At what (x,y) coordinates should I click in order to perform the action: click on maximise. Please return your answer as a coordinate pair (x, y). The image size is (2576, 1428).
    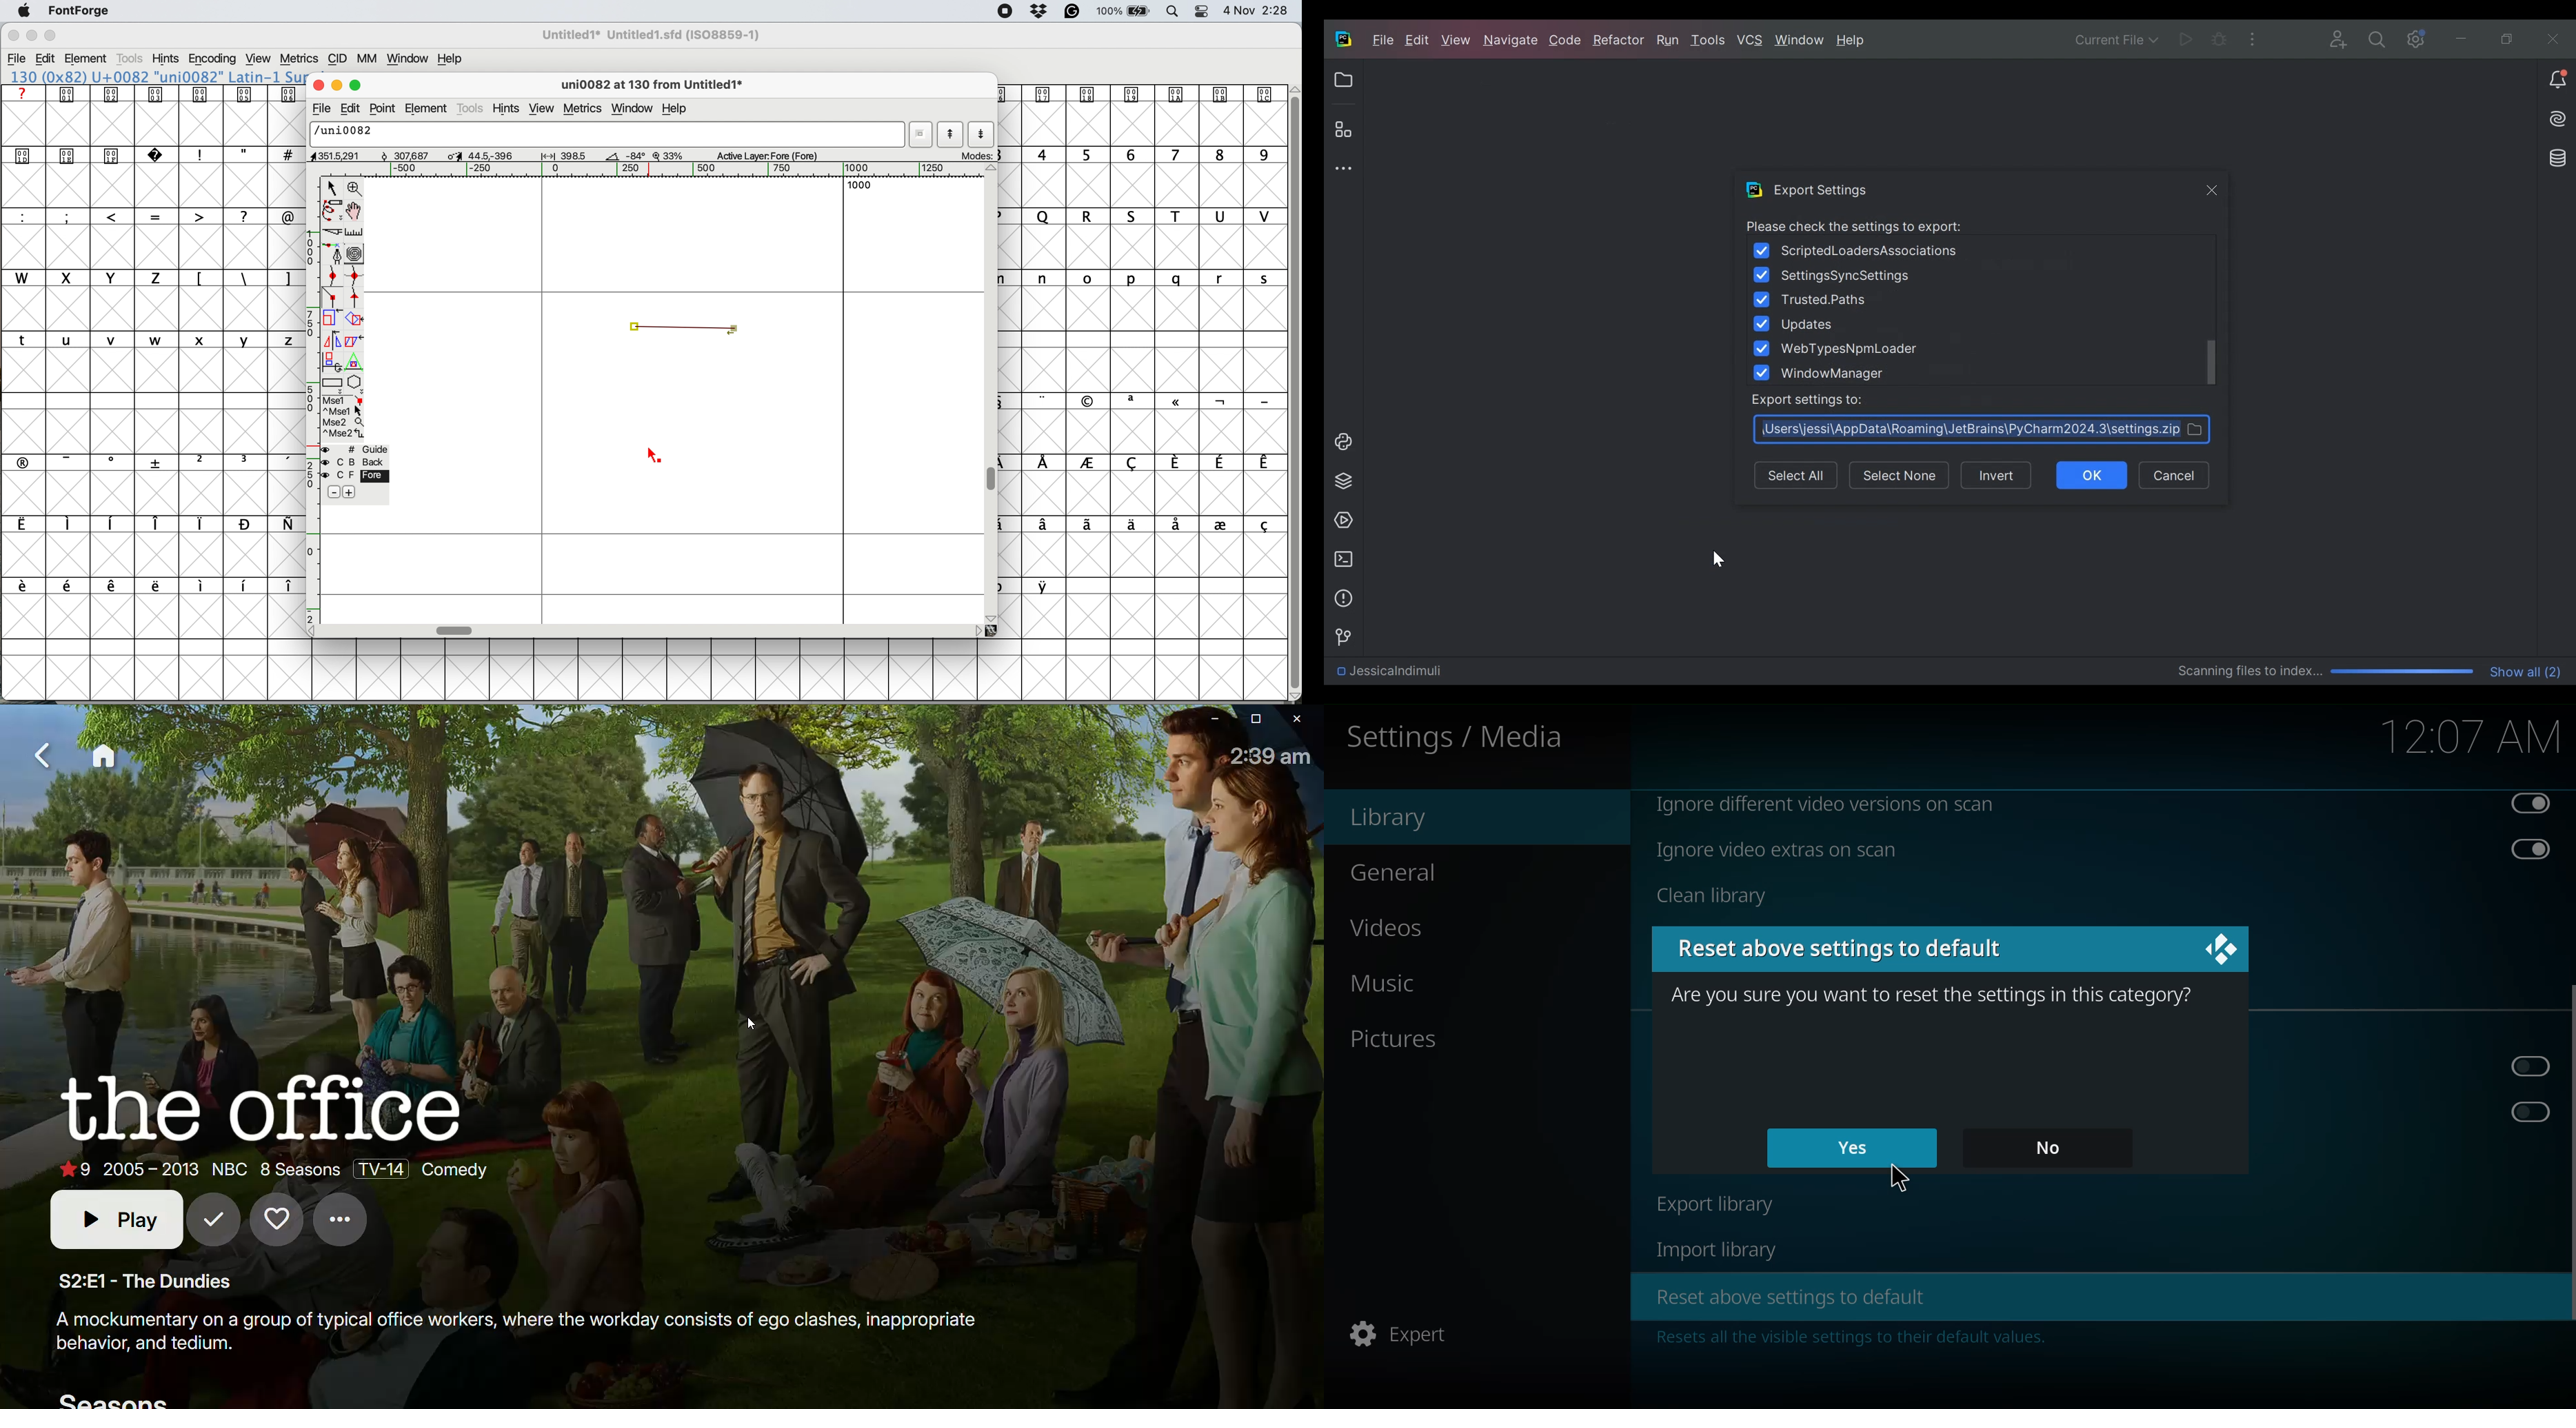
    Looking at the image, I should click on (357, 83).